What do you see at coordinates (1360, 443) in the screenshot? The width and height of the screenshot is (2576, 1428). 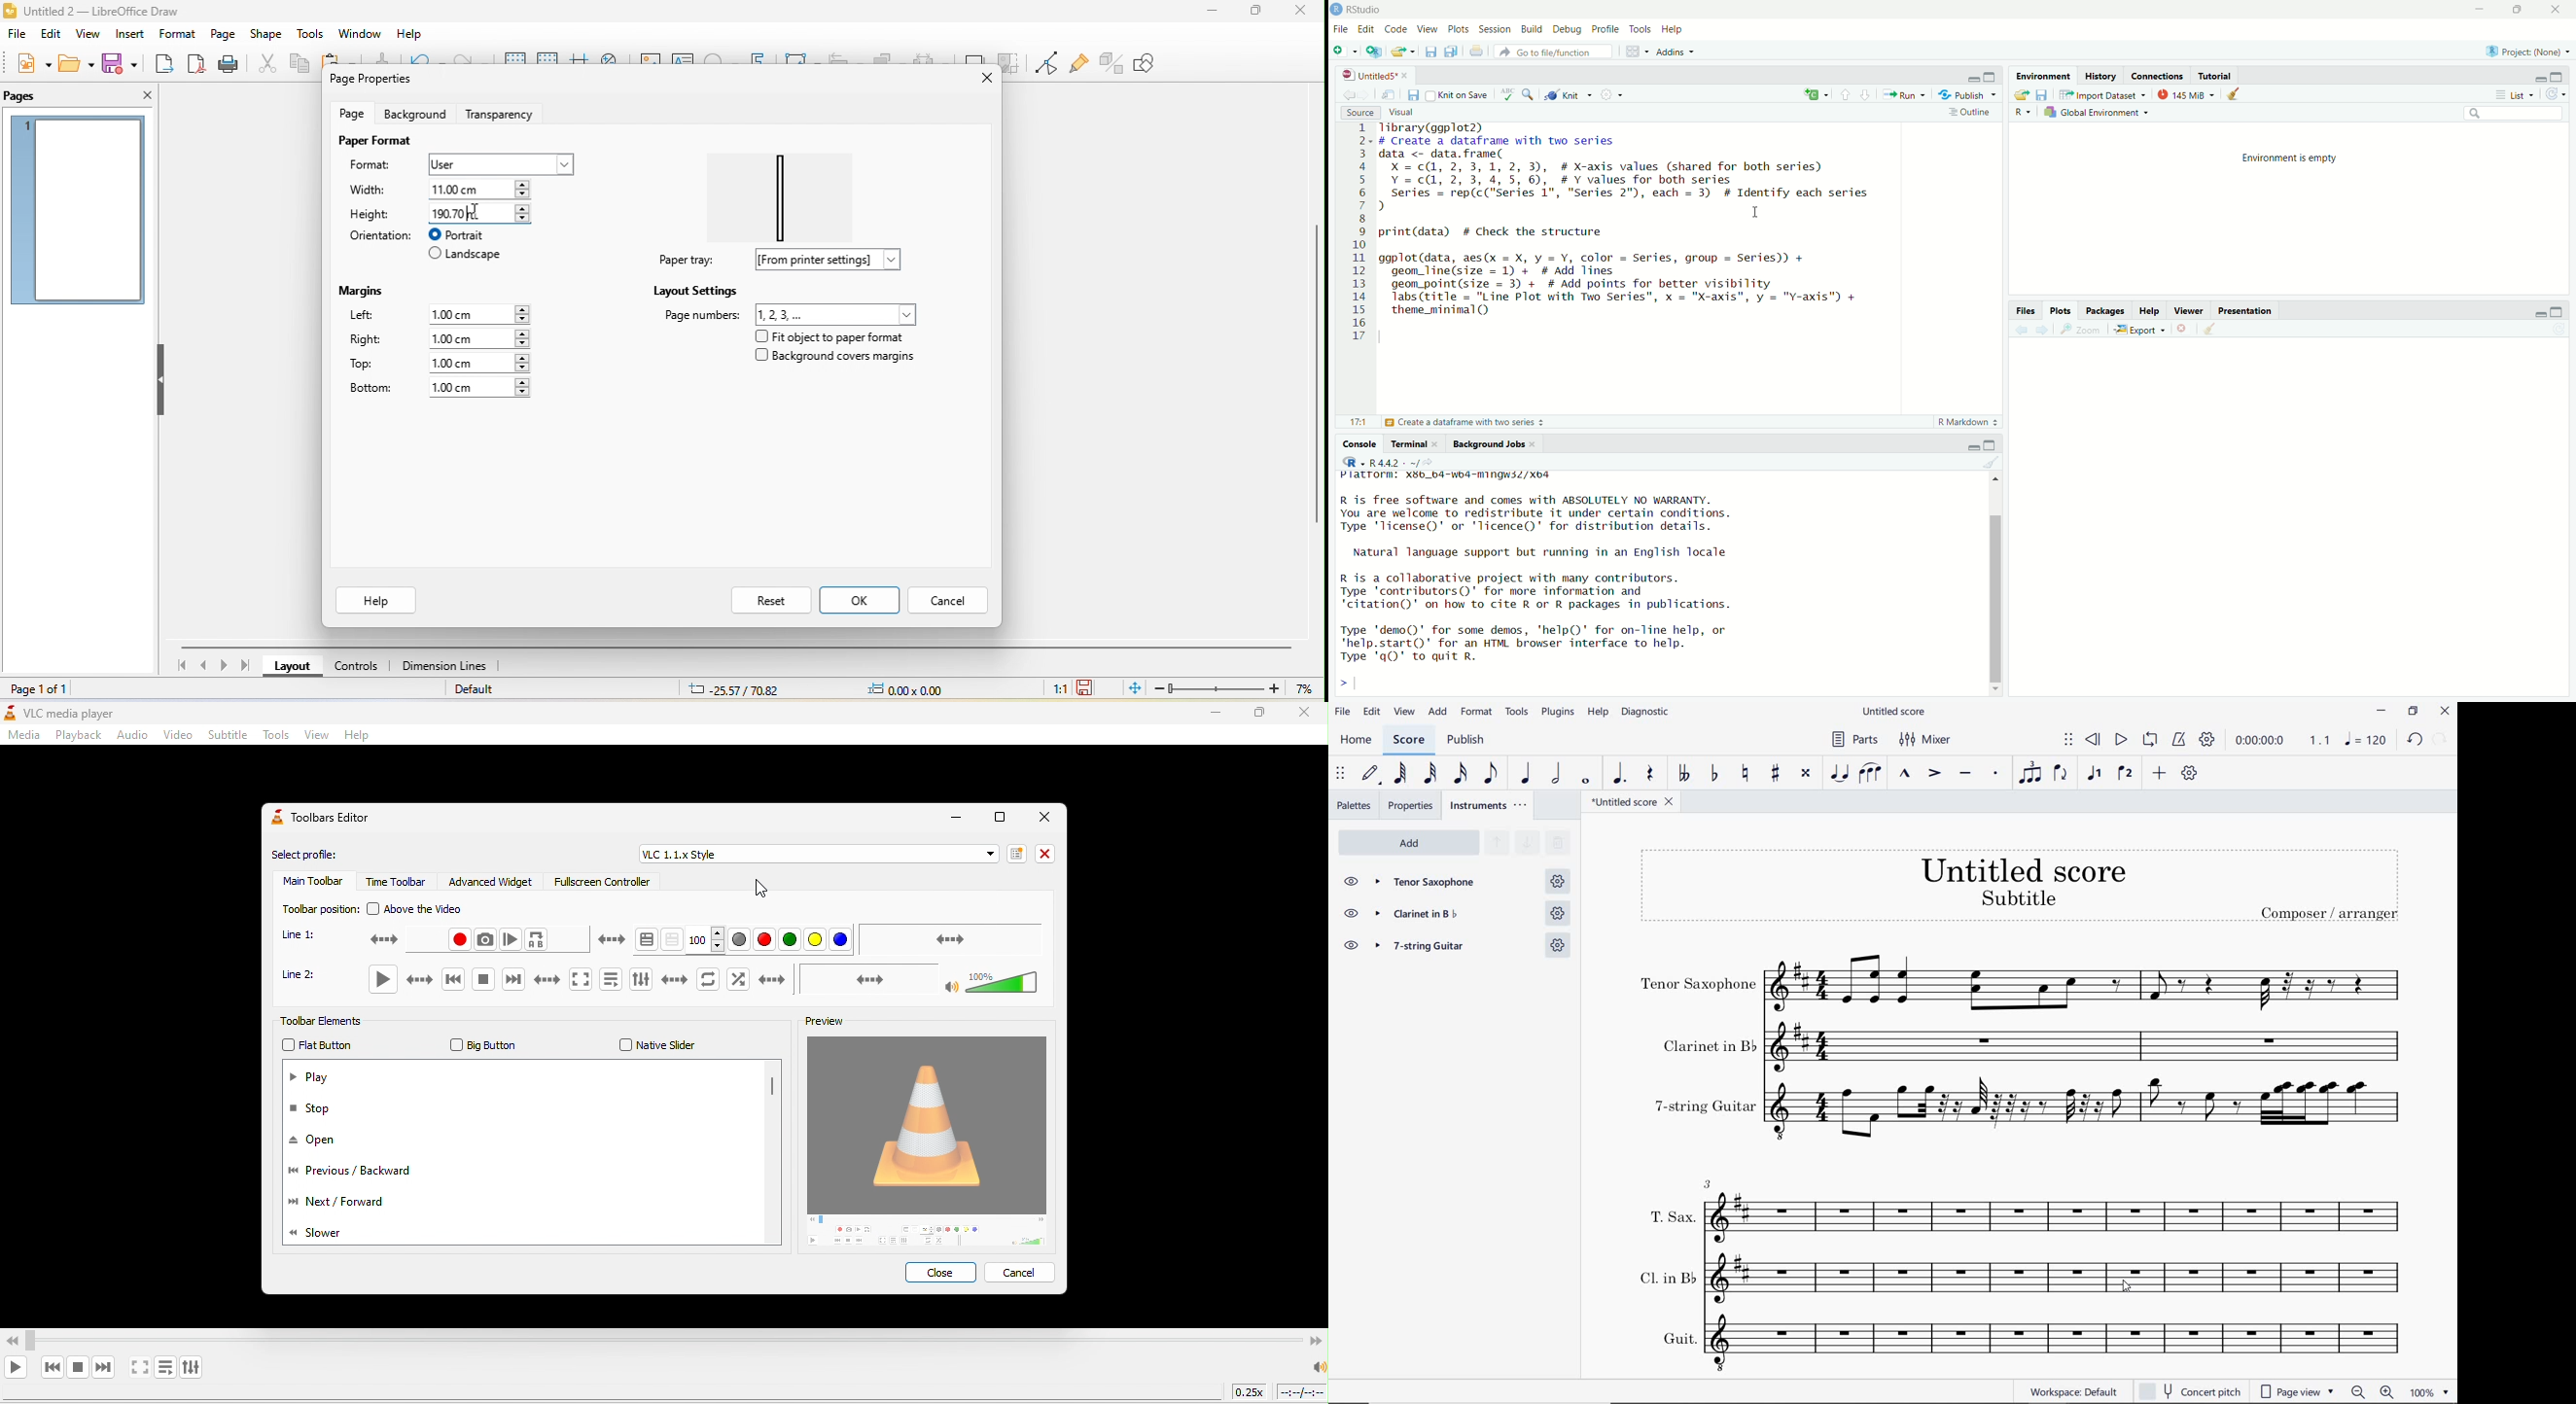 I see `Console` at bounding box center [1360, 443].